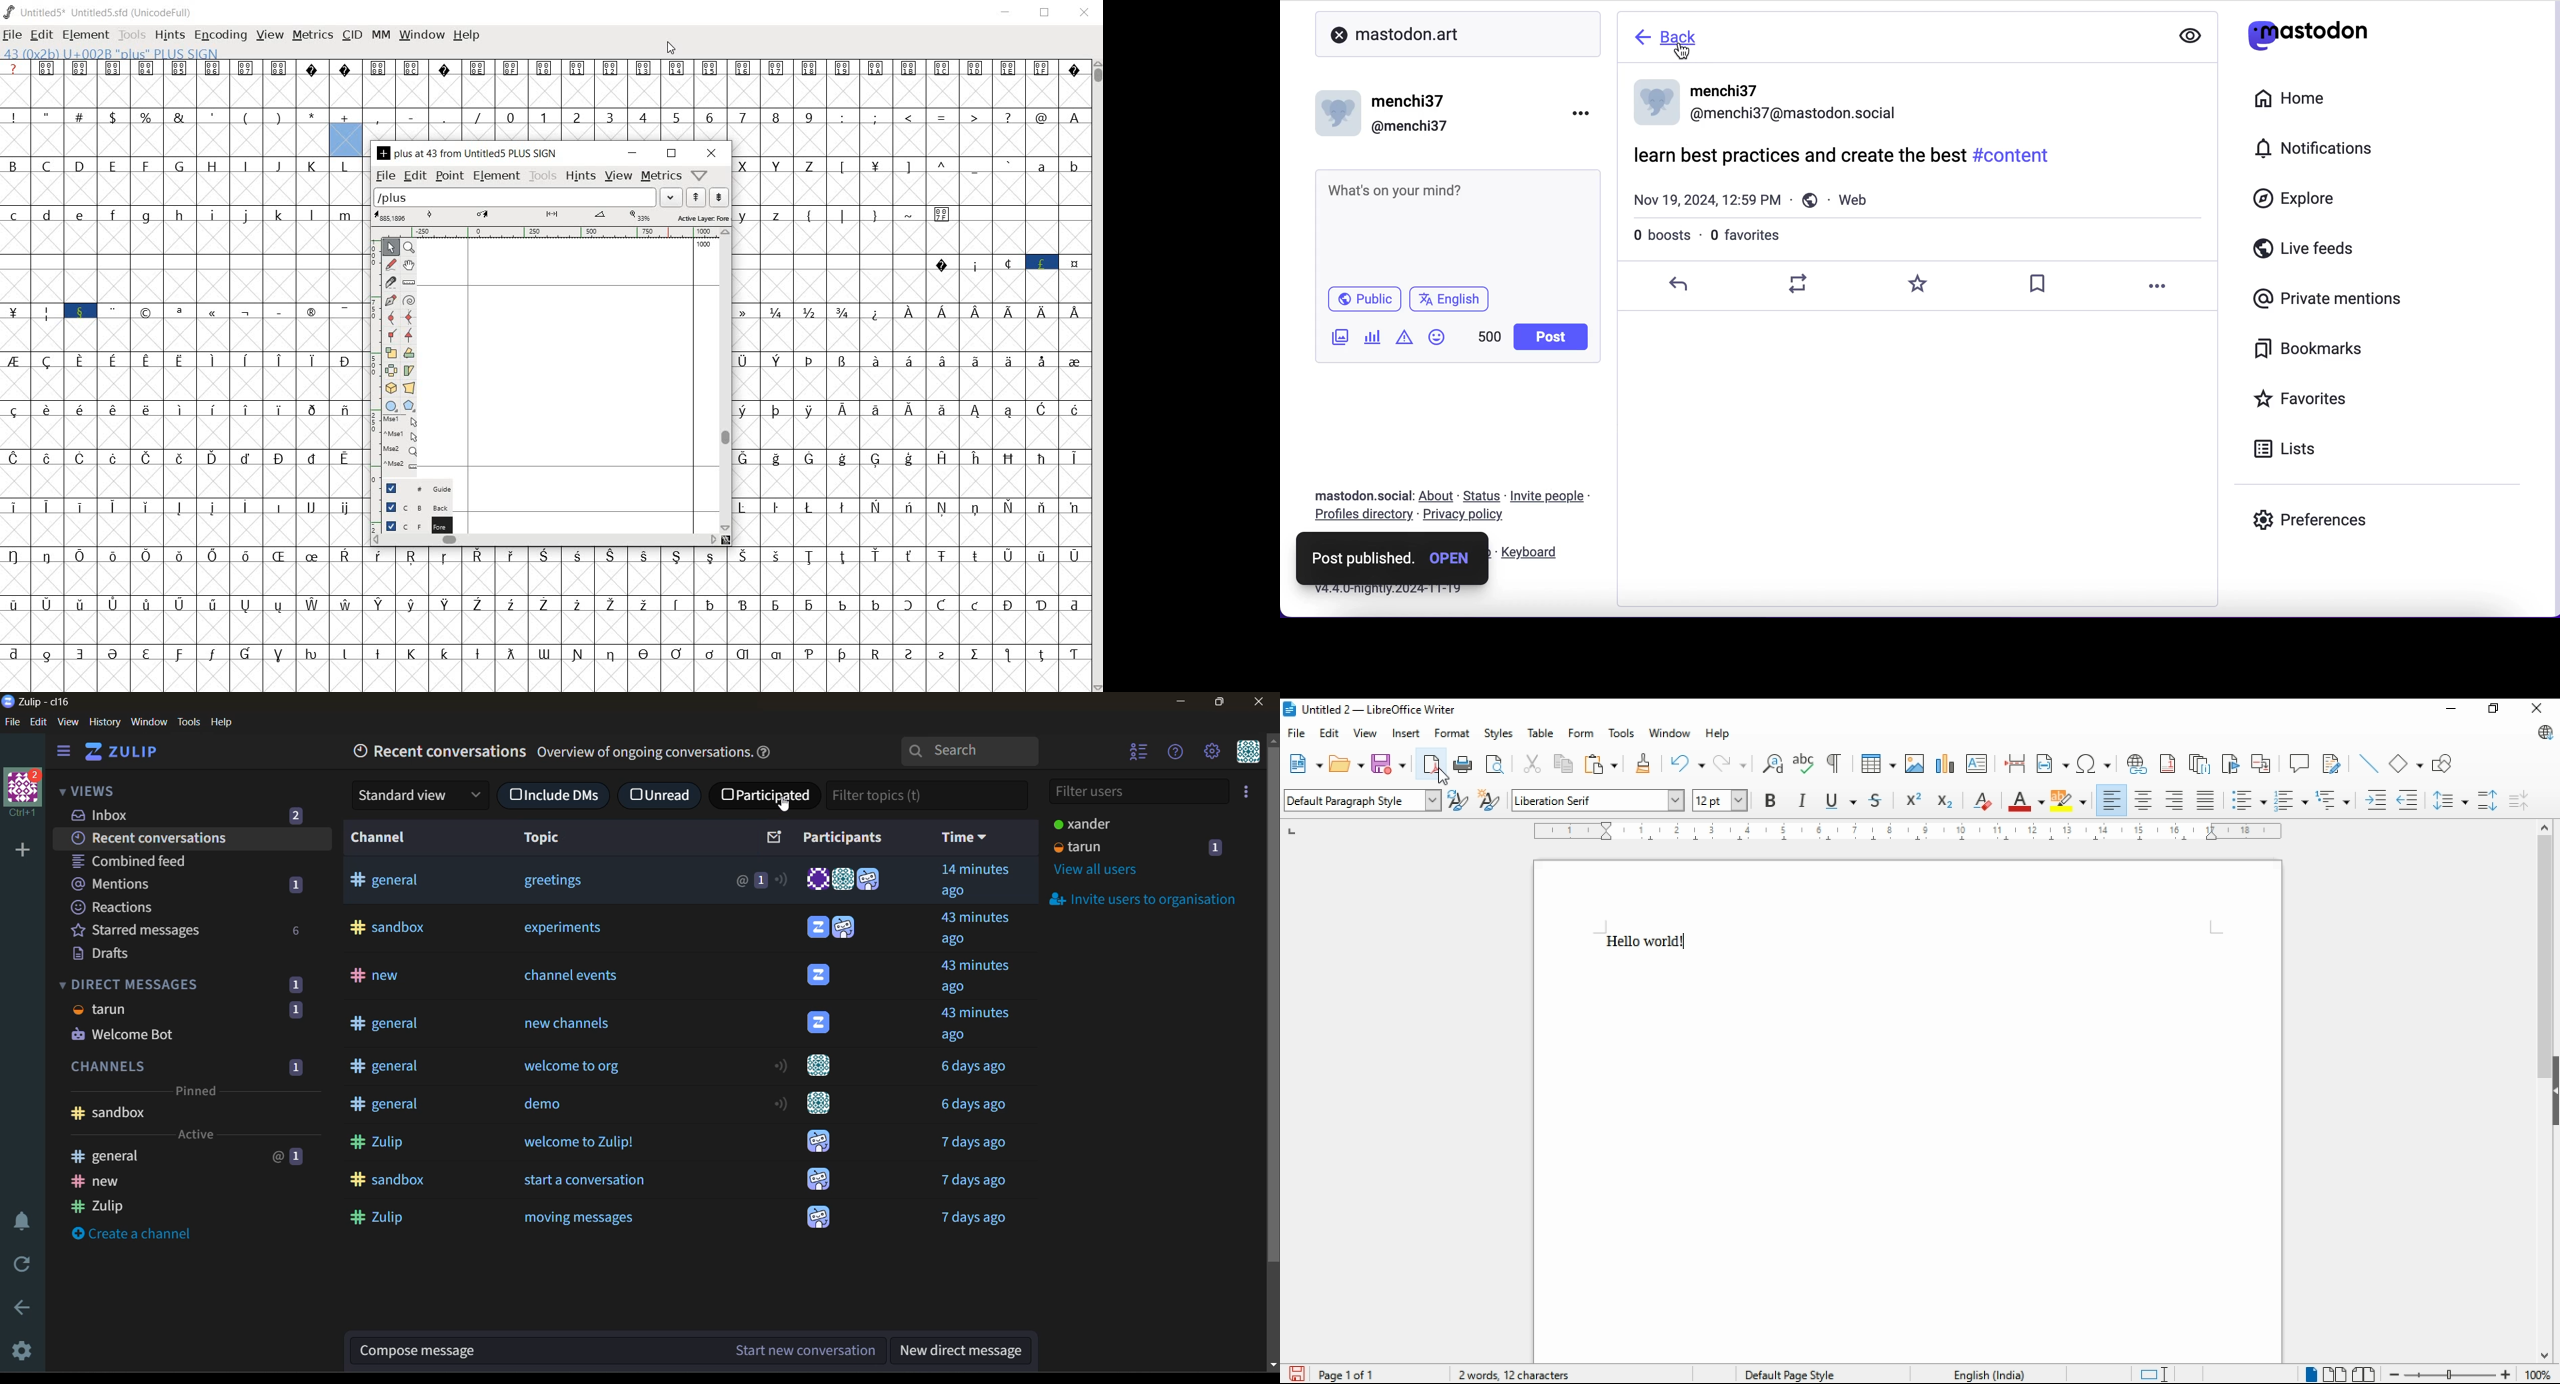 This screenshot has width=2576, height=1400. What do you see at coordinates (379, 1216) in the screenshot?
I see `Zulip` at bounding box center [379, 1216].